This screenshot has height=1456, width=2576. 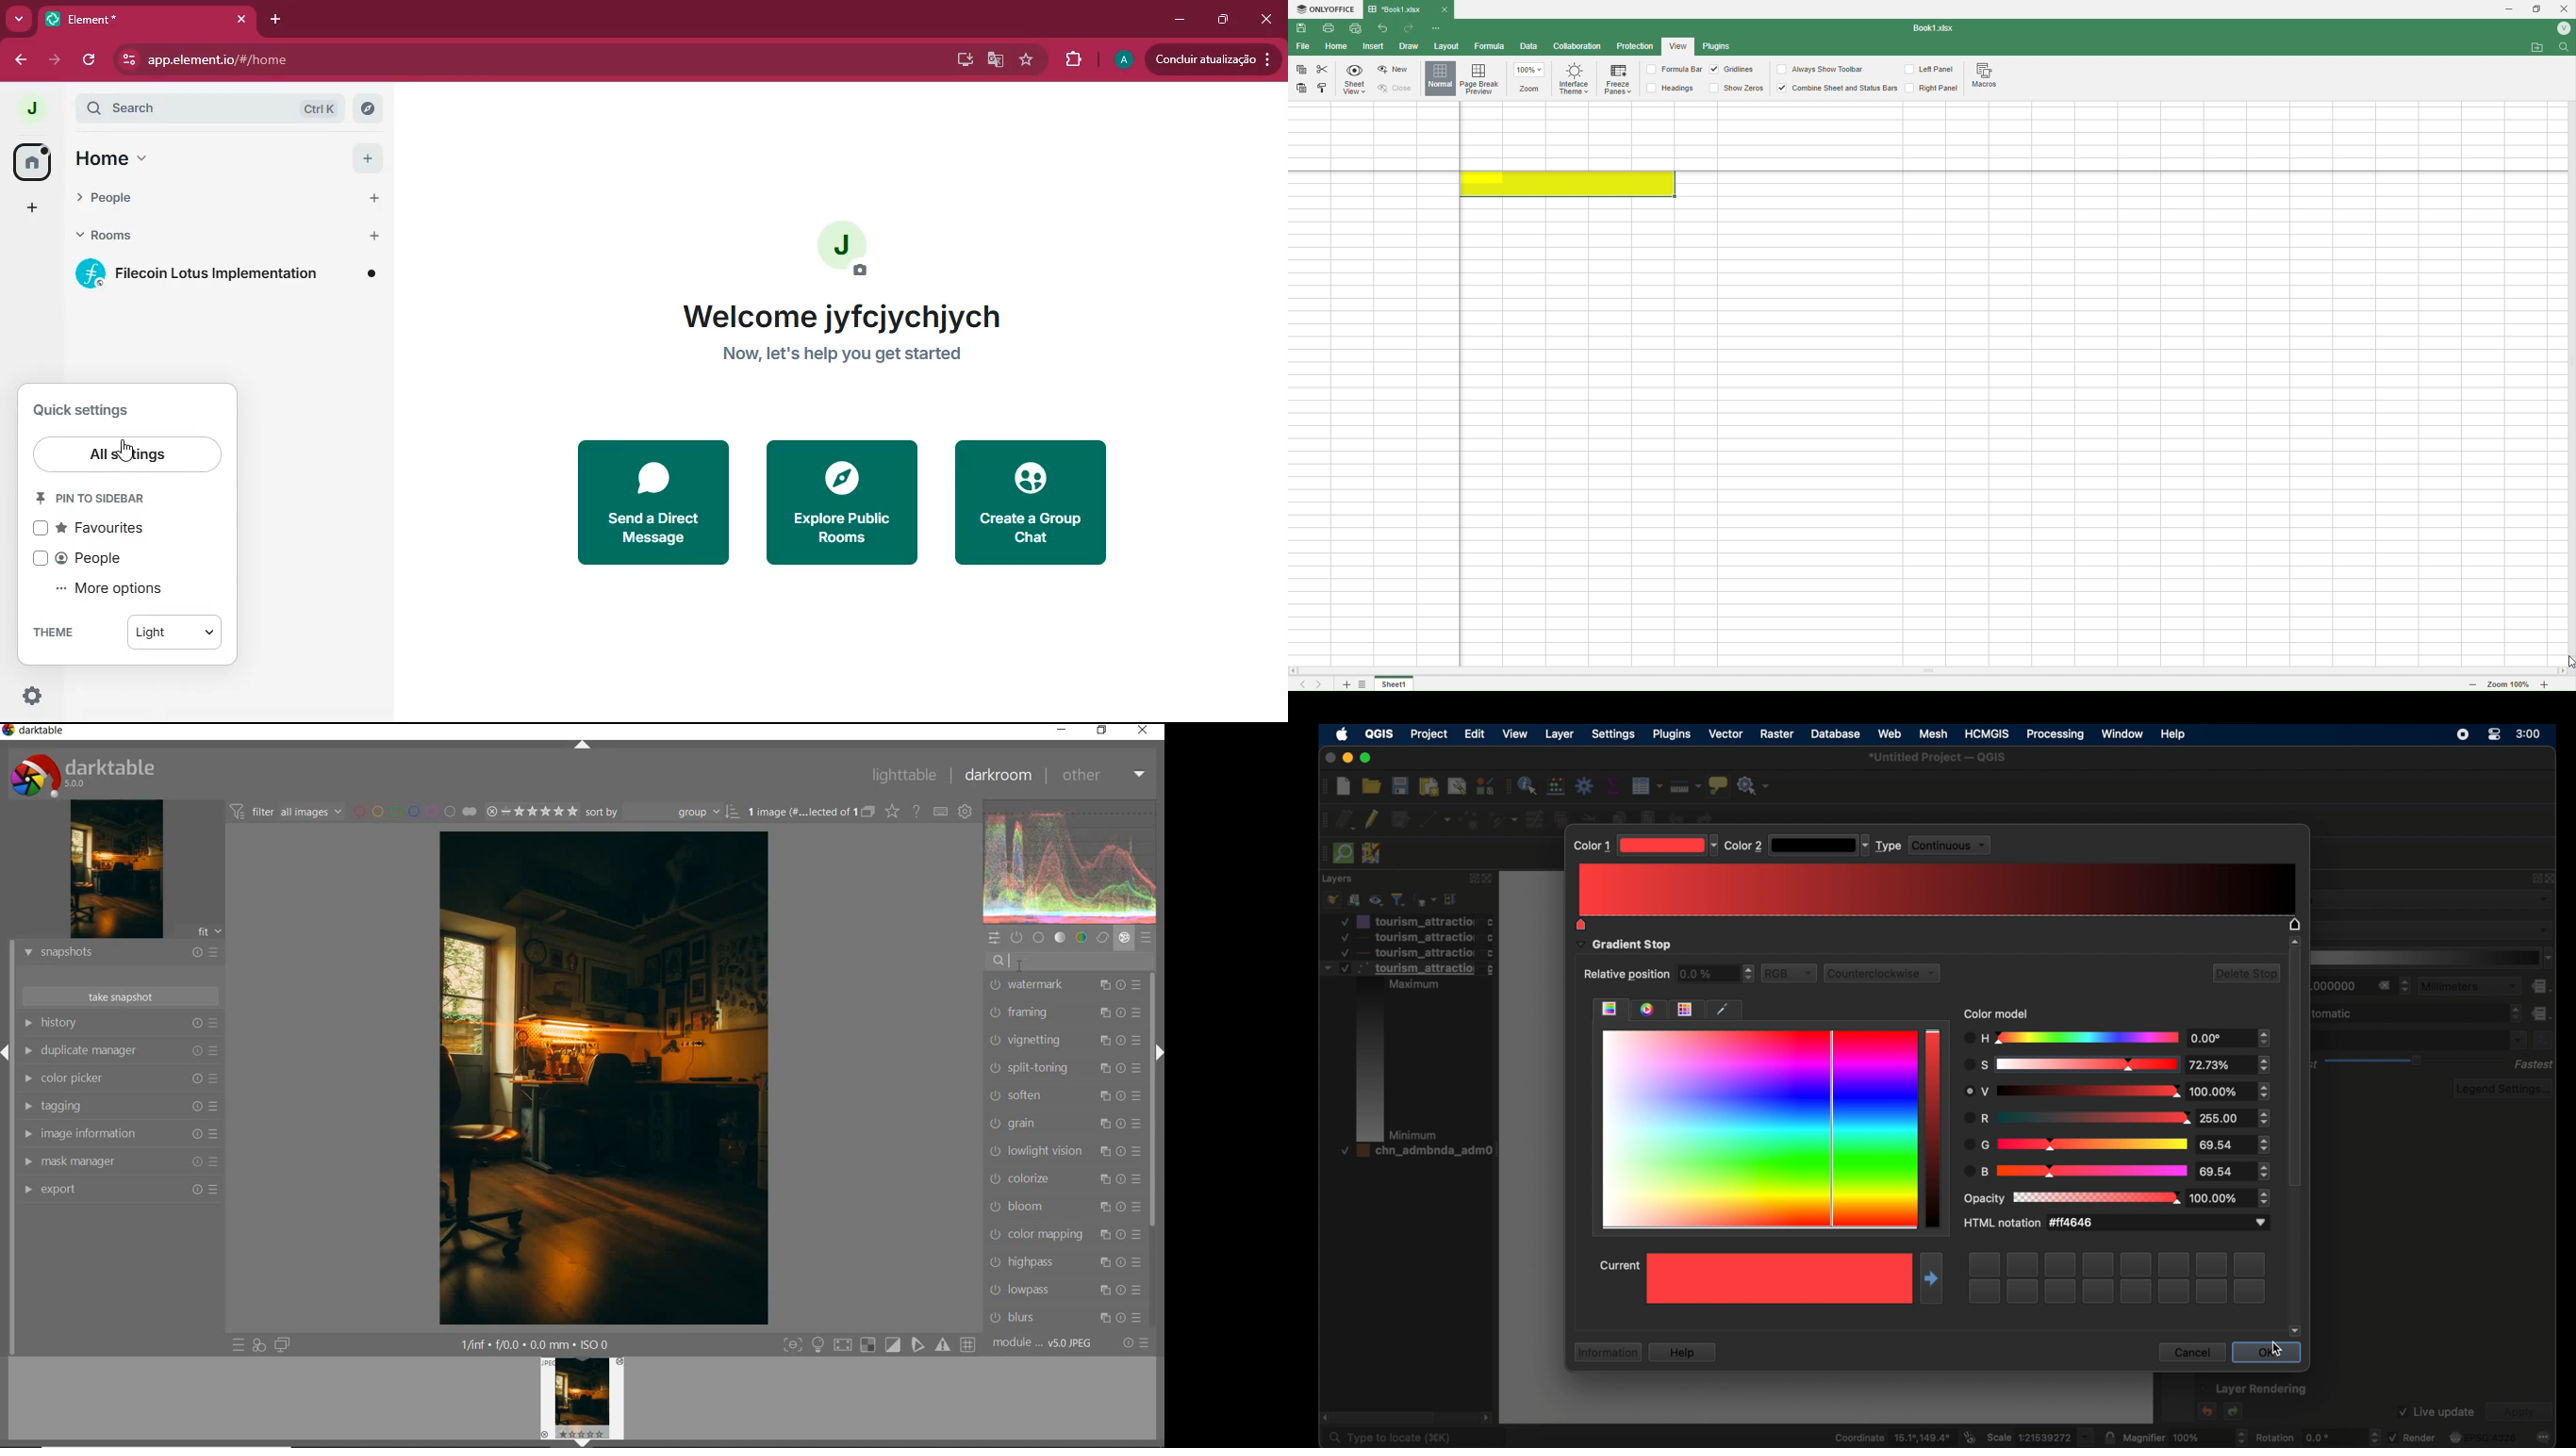 I want to click on soften, so click(x=1065, y=1095).